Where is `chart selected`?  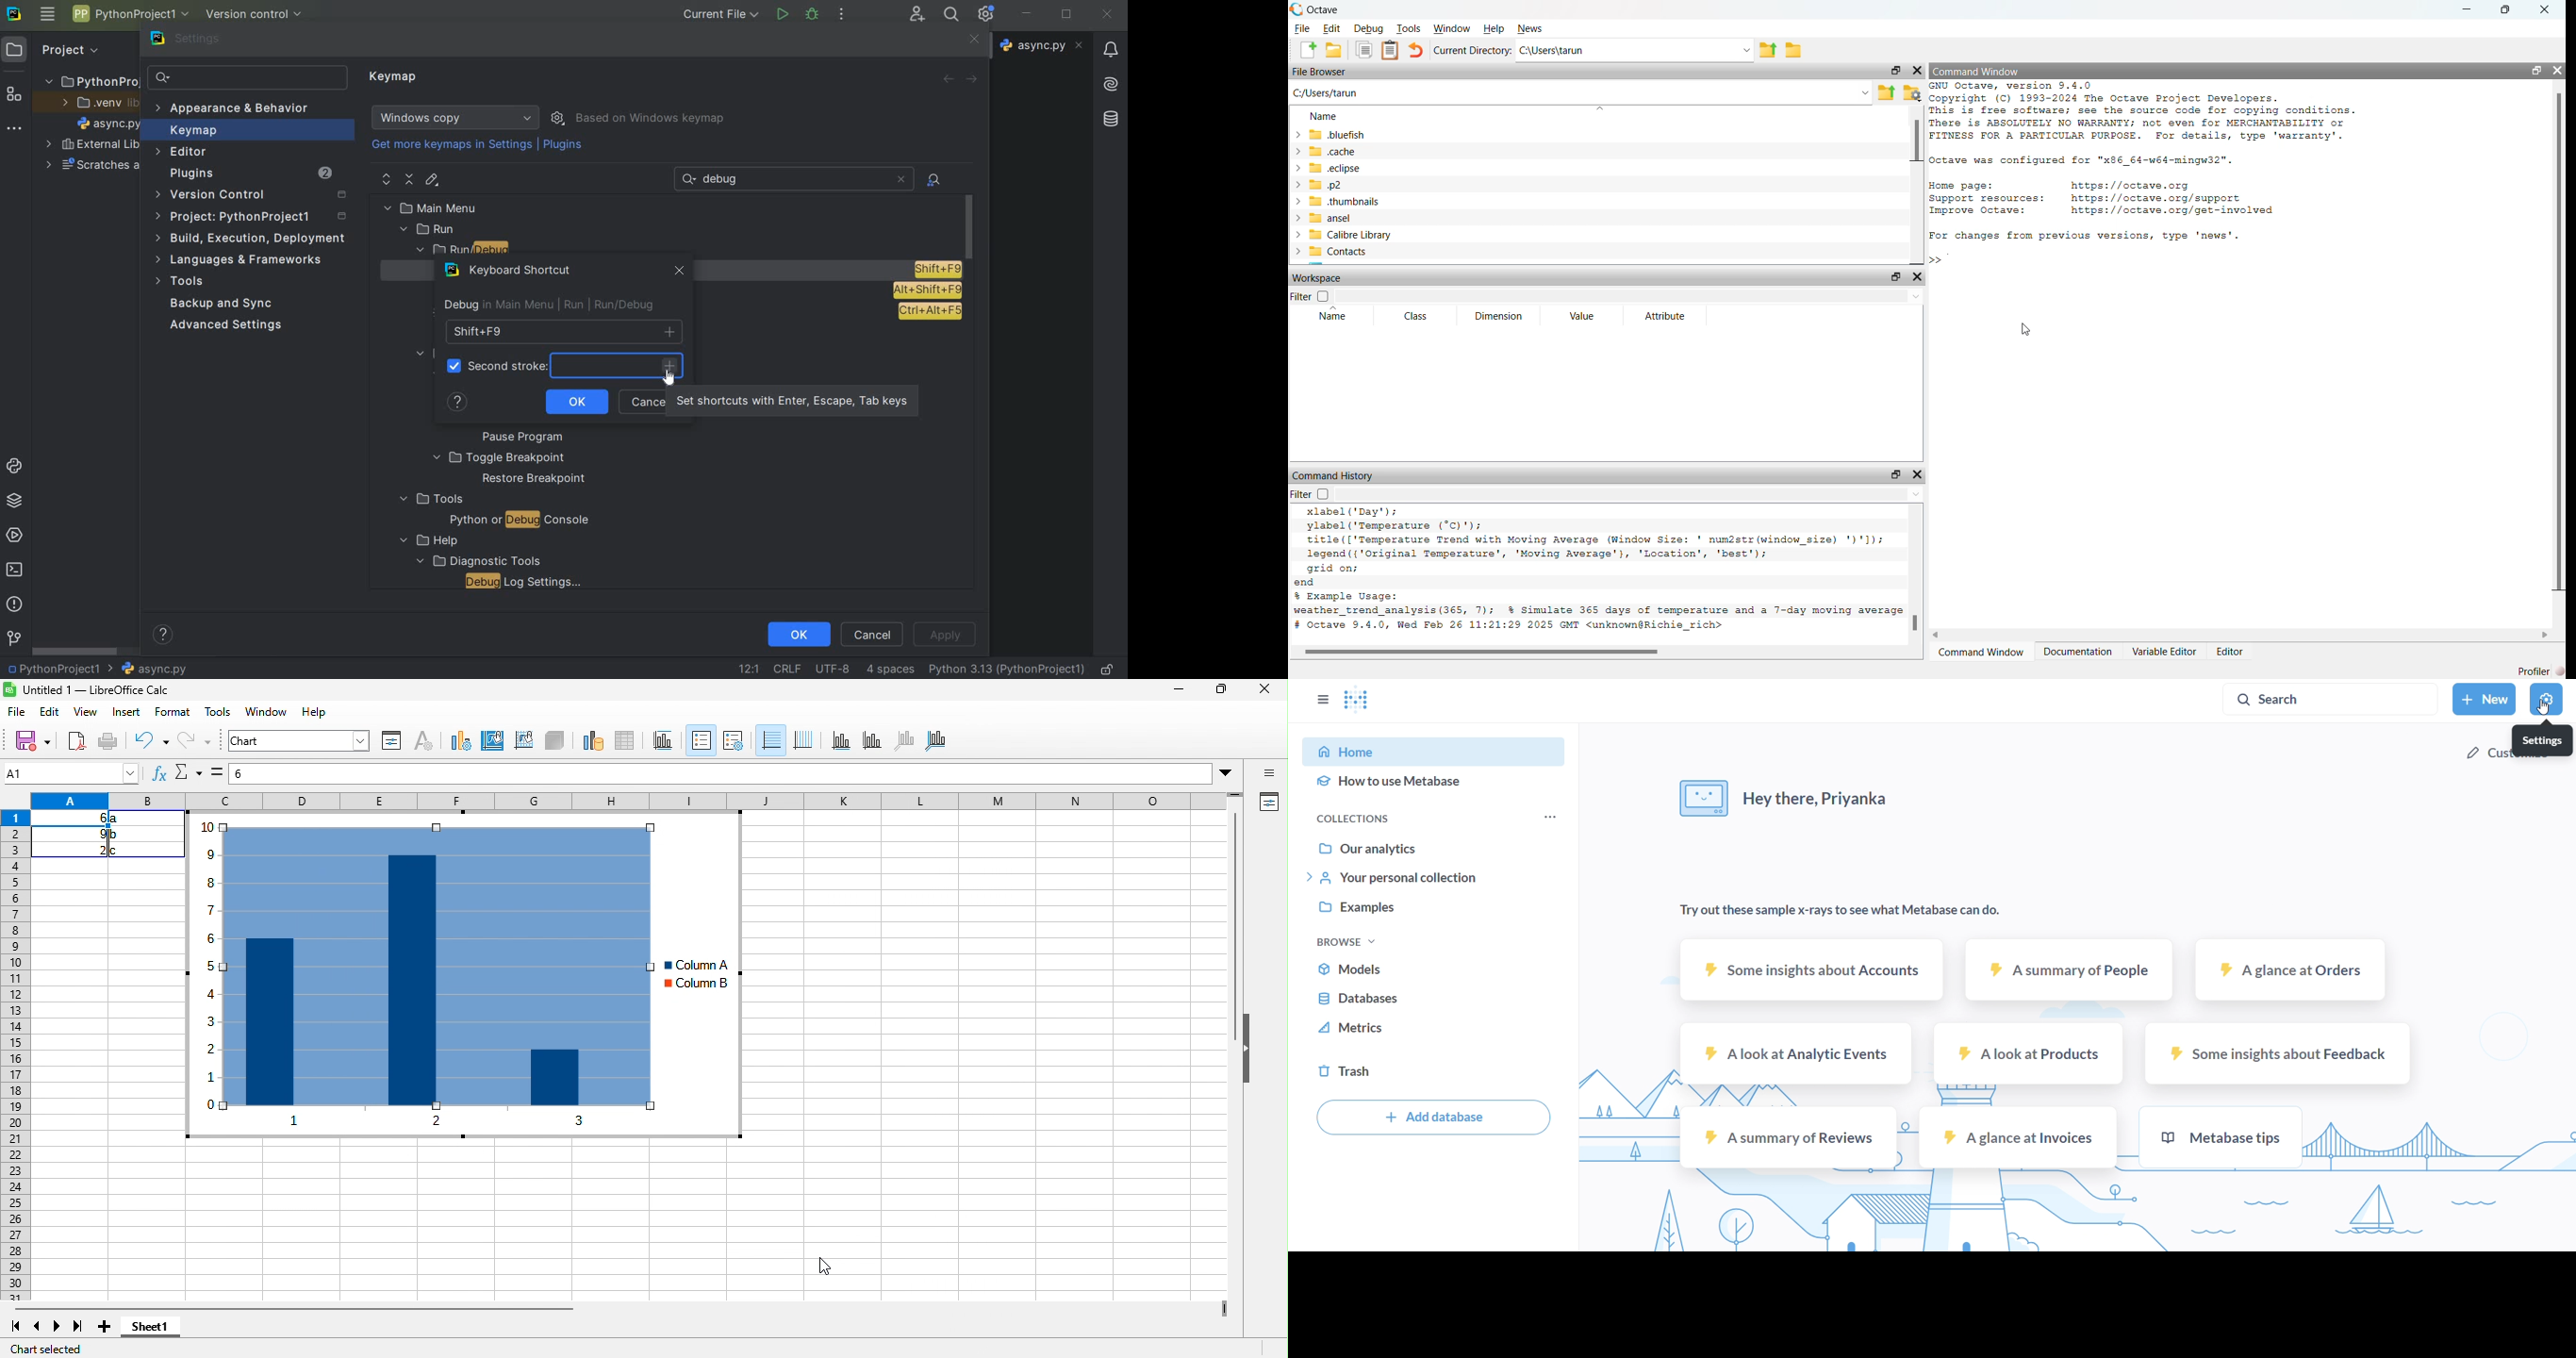 chart selected is located at coordinates (56, 1349).